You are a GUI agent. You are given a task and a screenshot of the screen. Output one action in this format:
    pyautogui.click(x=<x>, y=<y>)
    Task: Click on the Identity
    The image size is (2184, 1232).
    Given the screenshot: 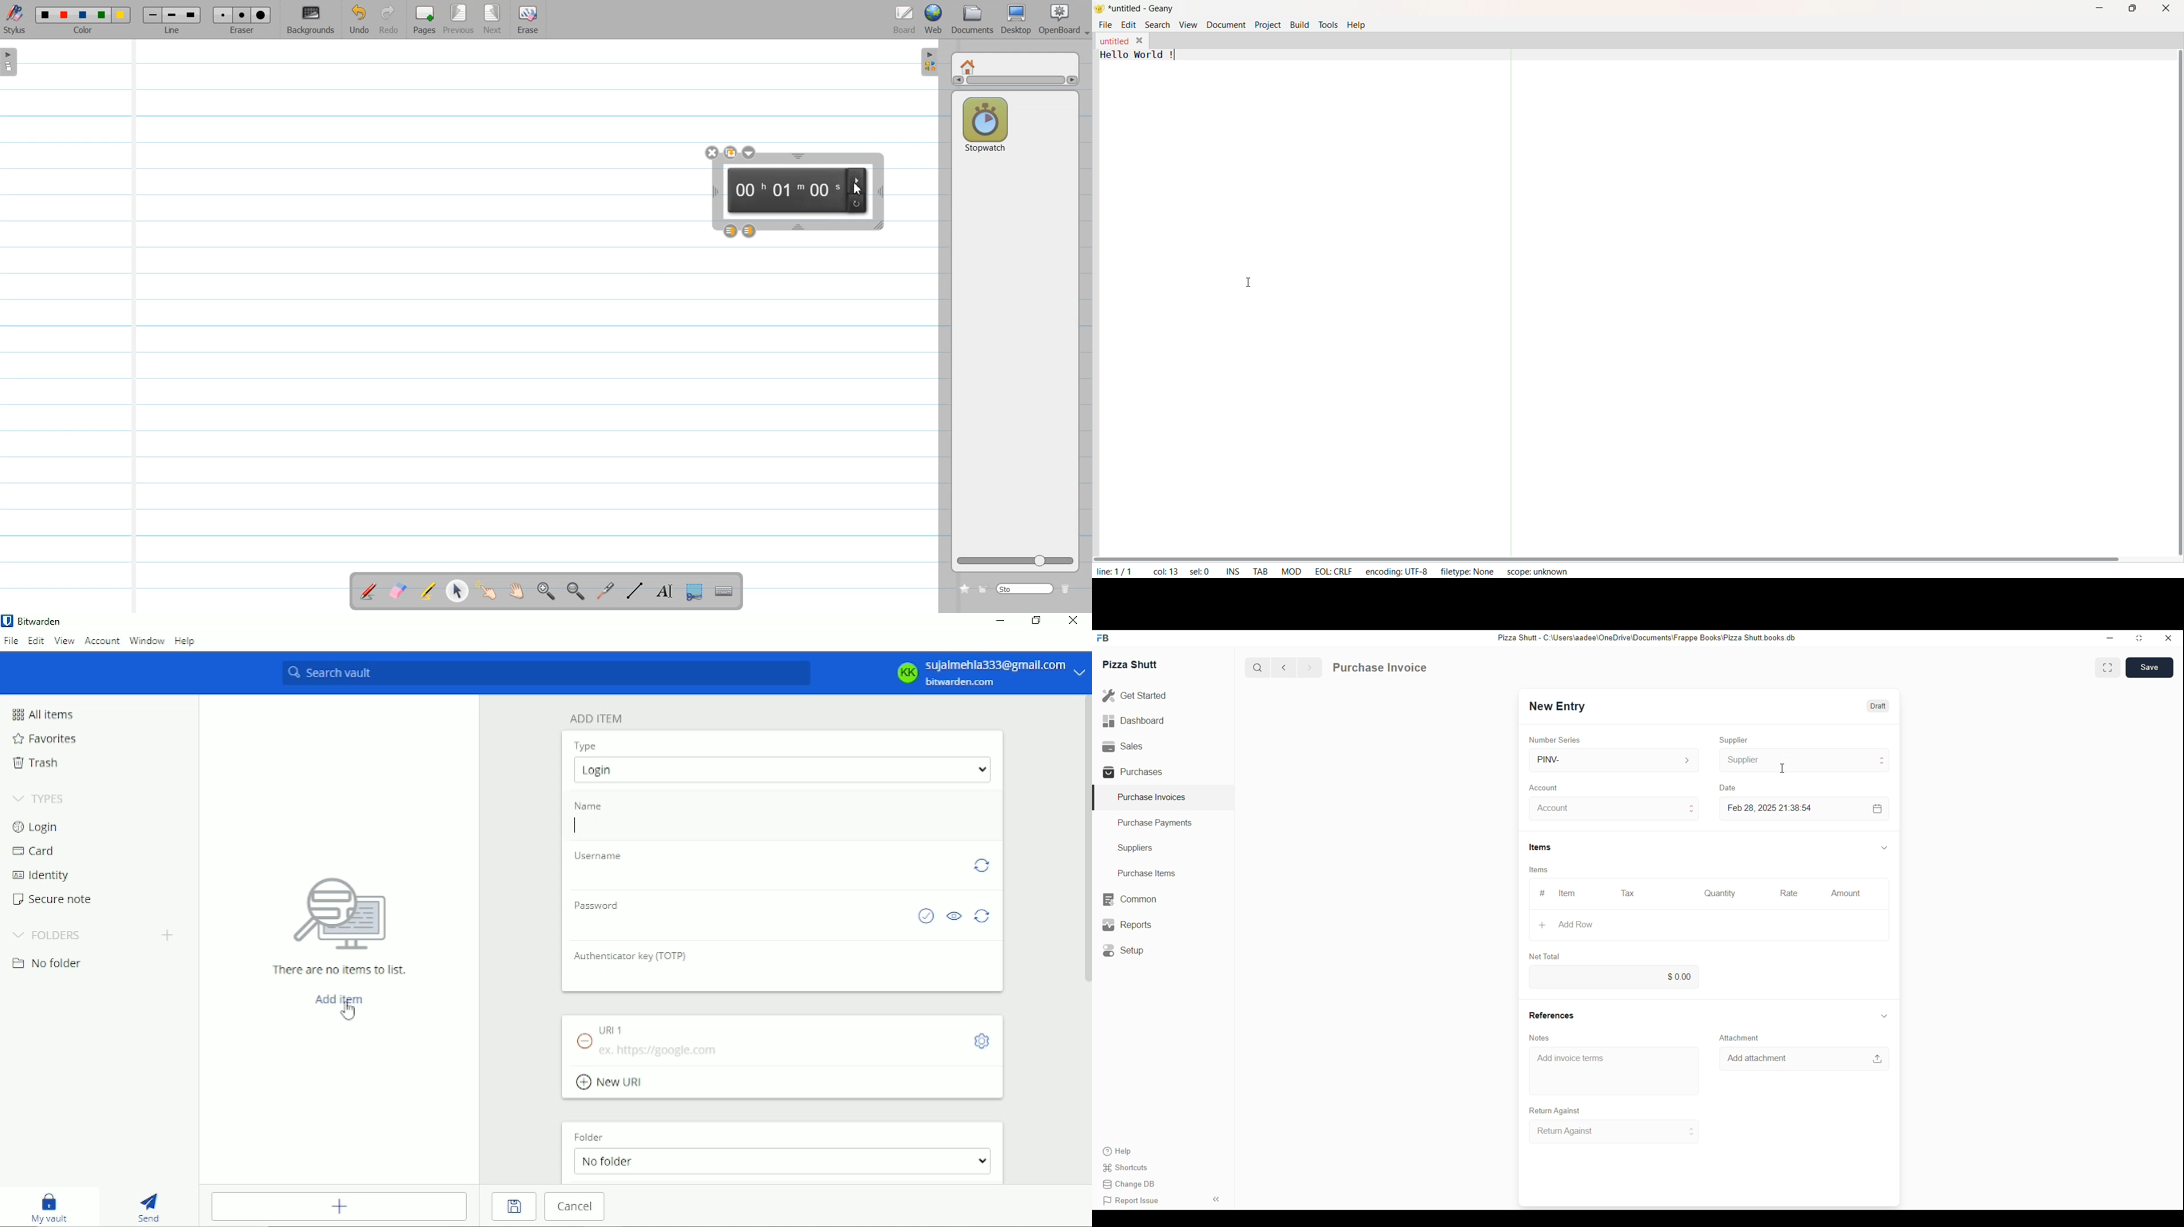 What is the action you would take?
    pyautogui.click(x=42, y=876)
    